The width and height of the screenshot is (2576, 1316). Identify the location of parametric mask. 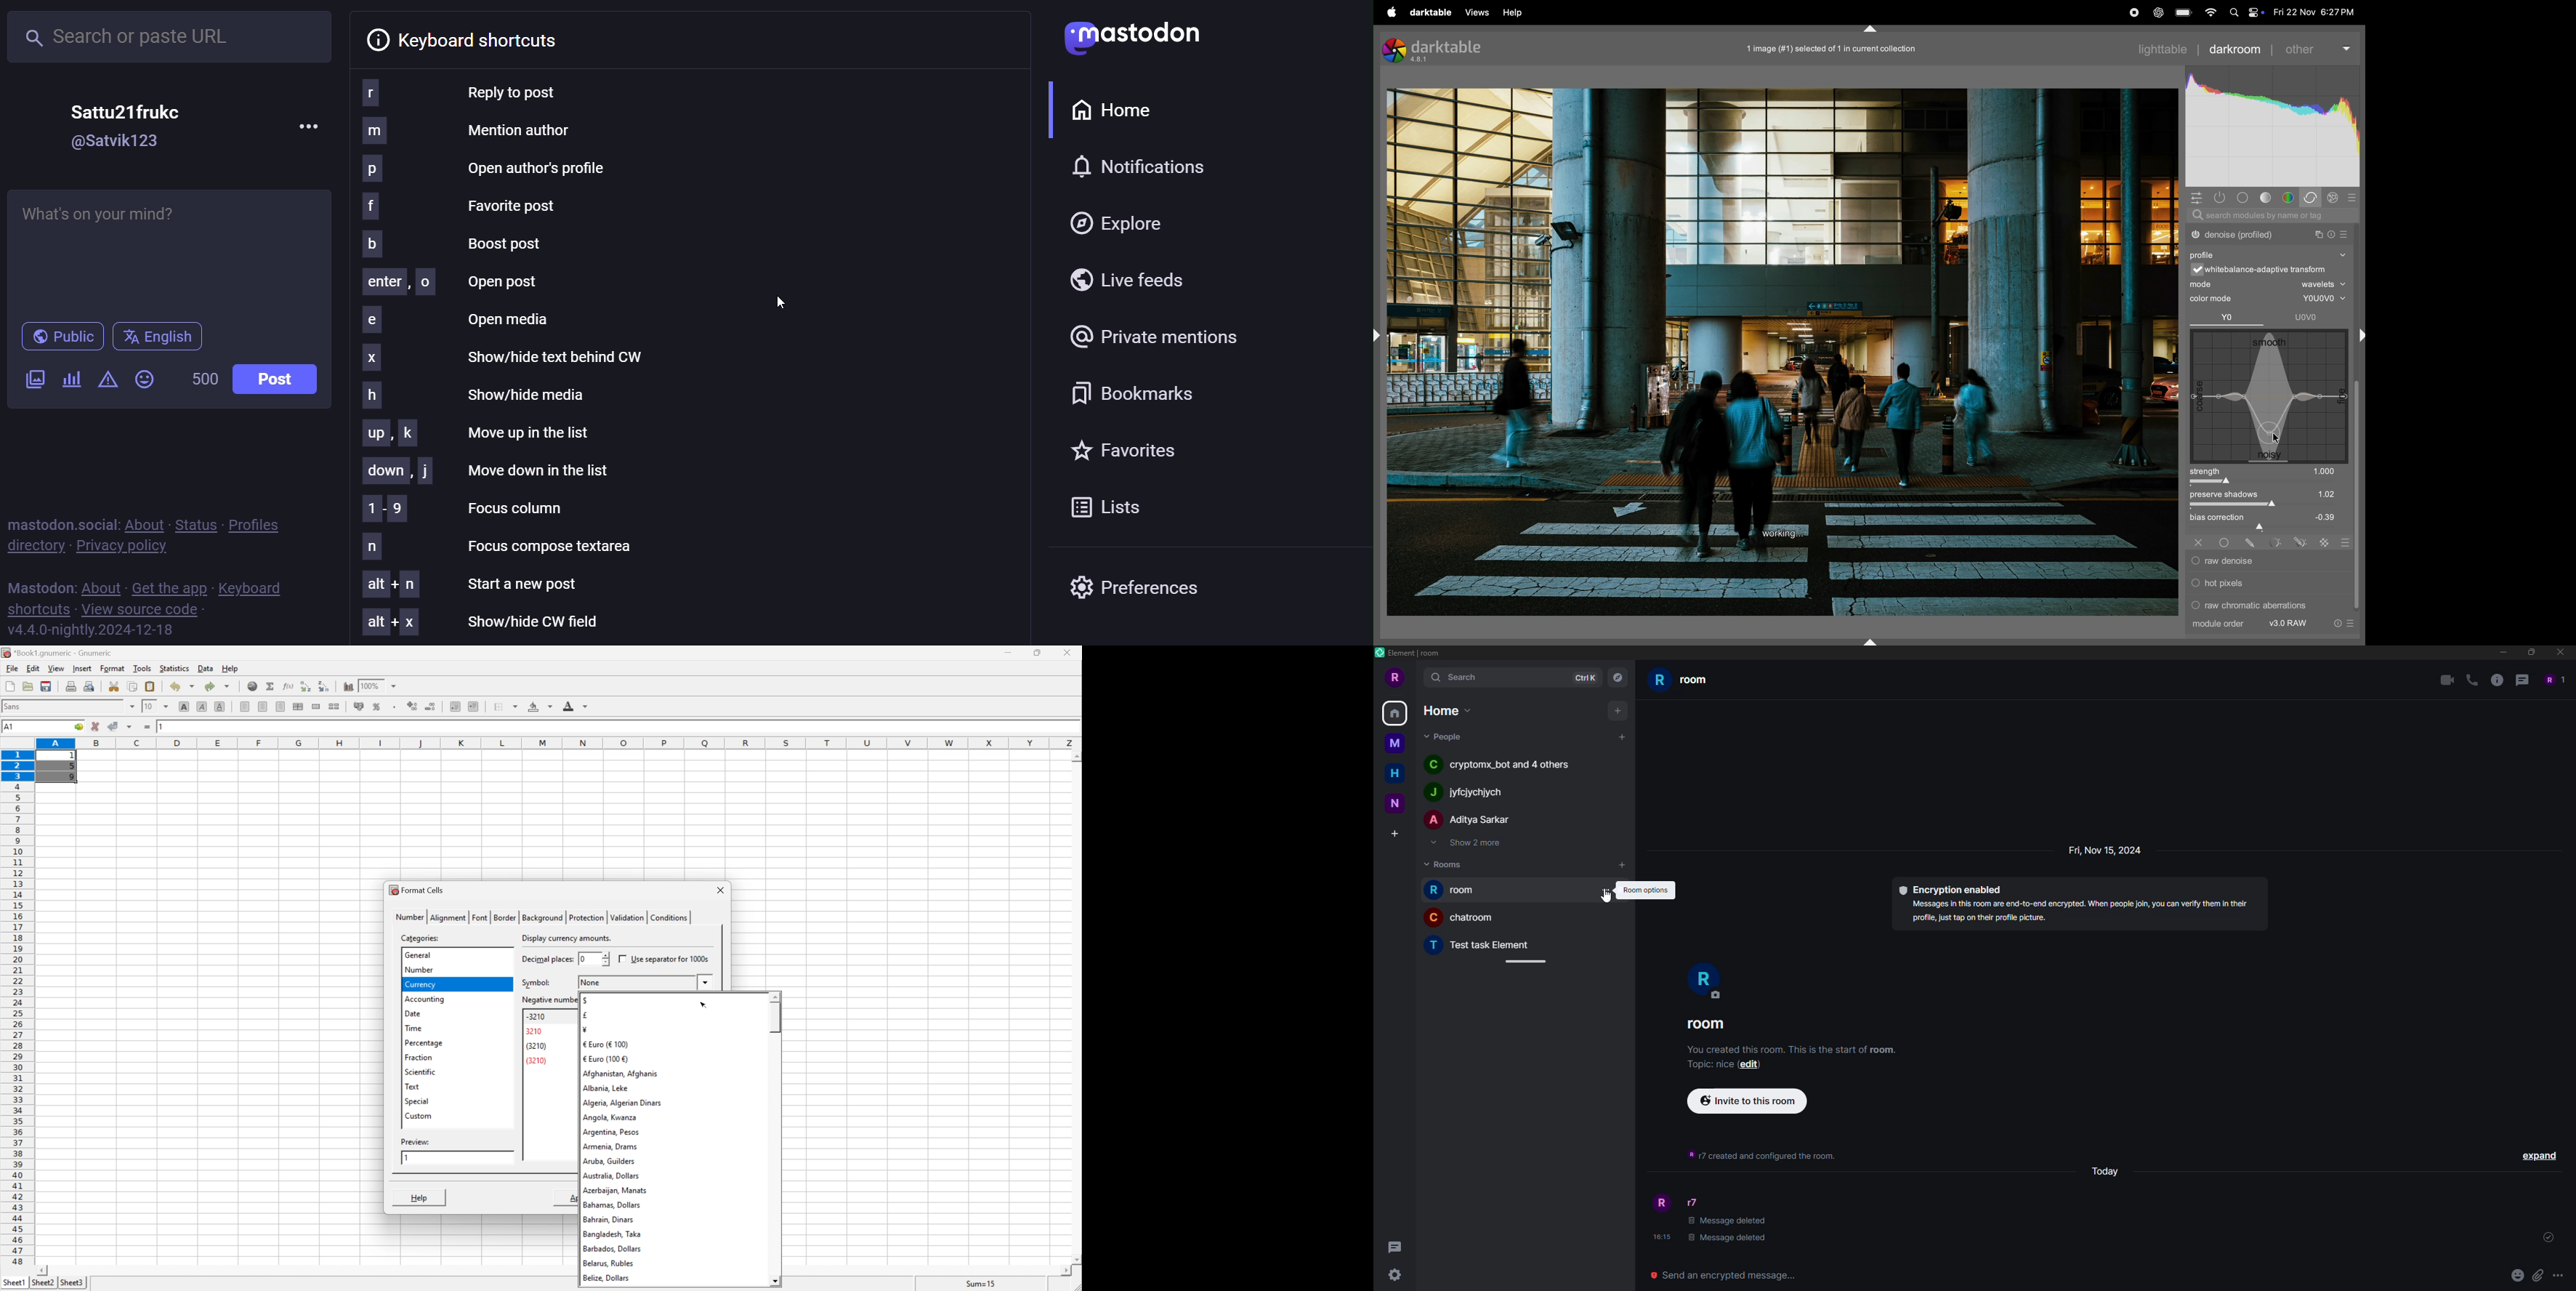
(2276, 543).